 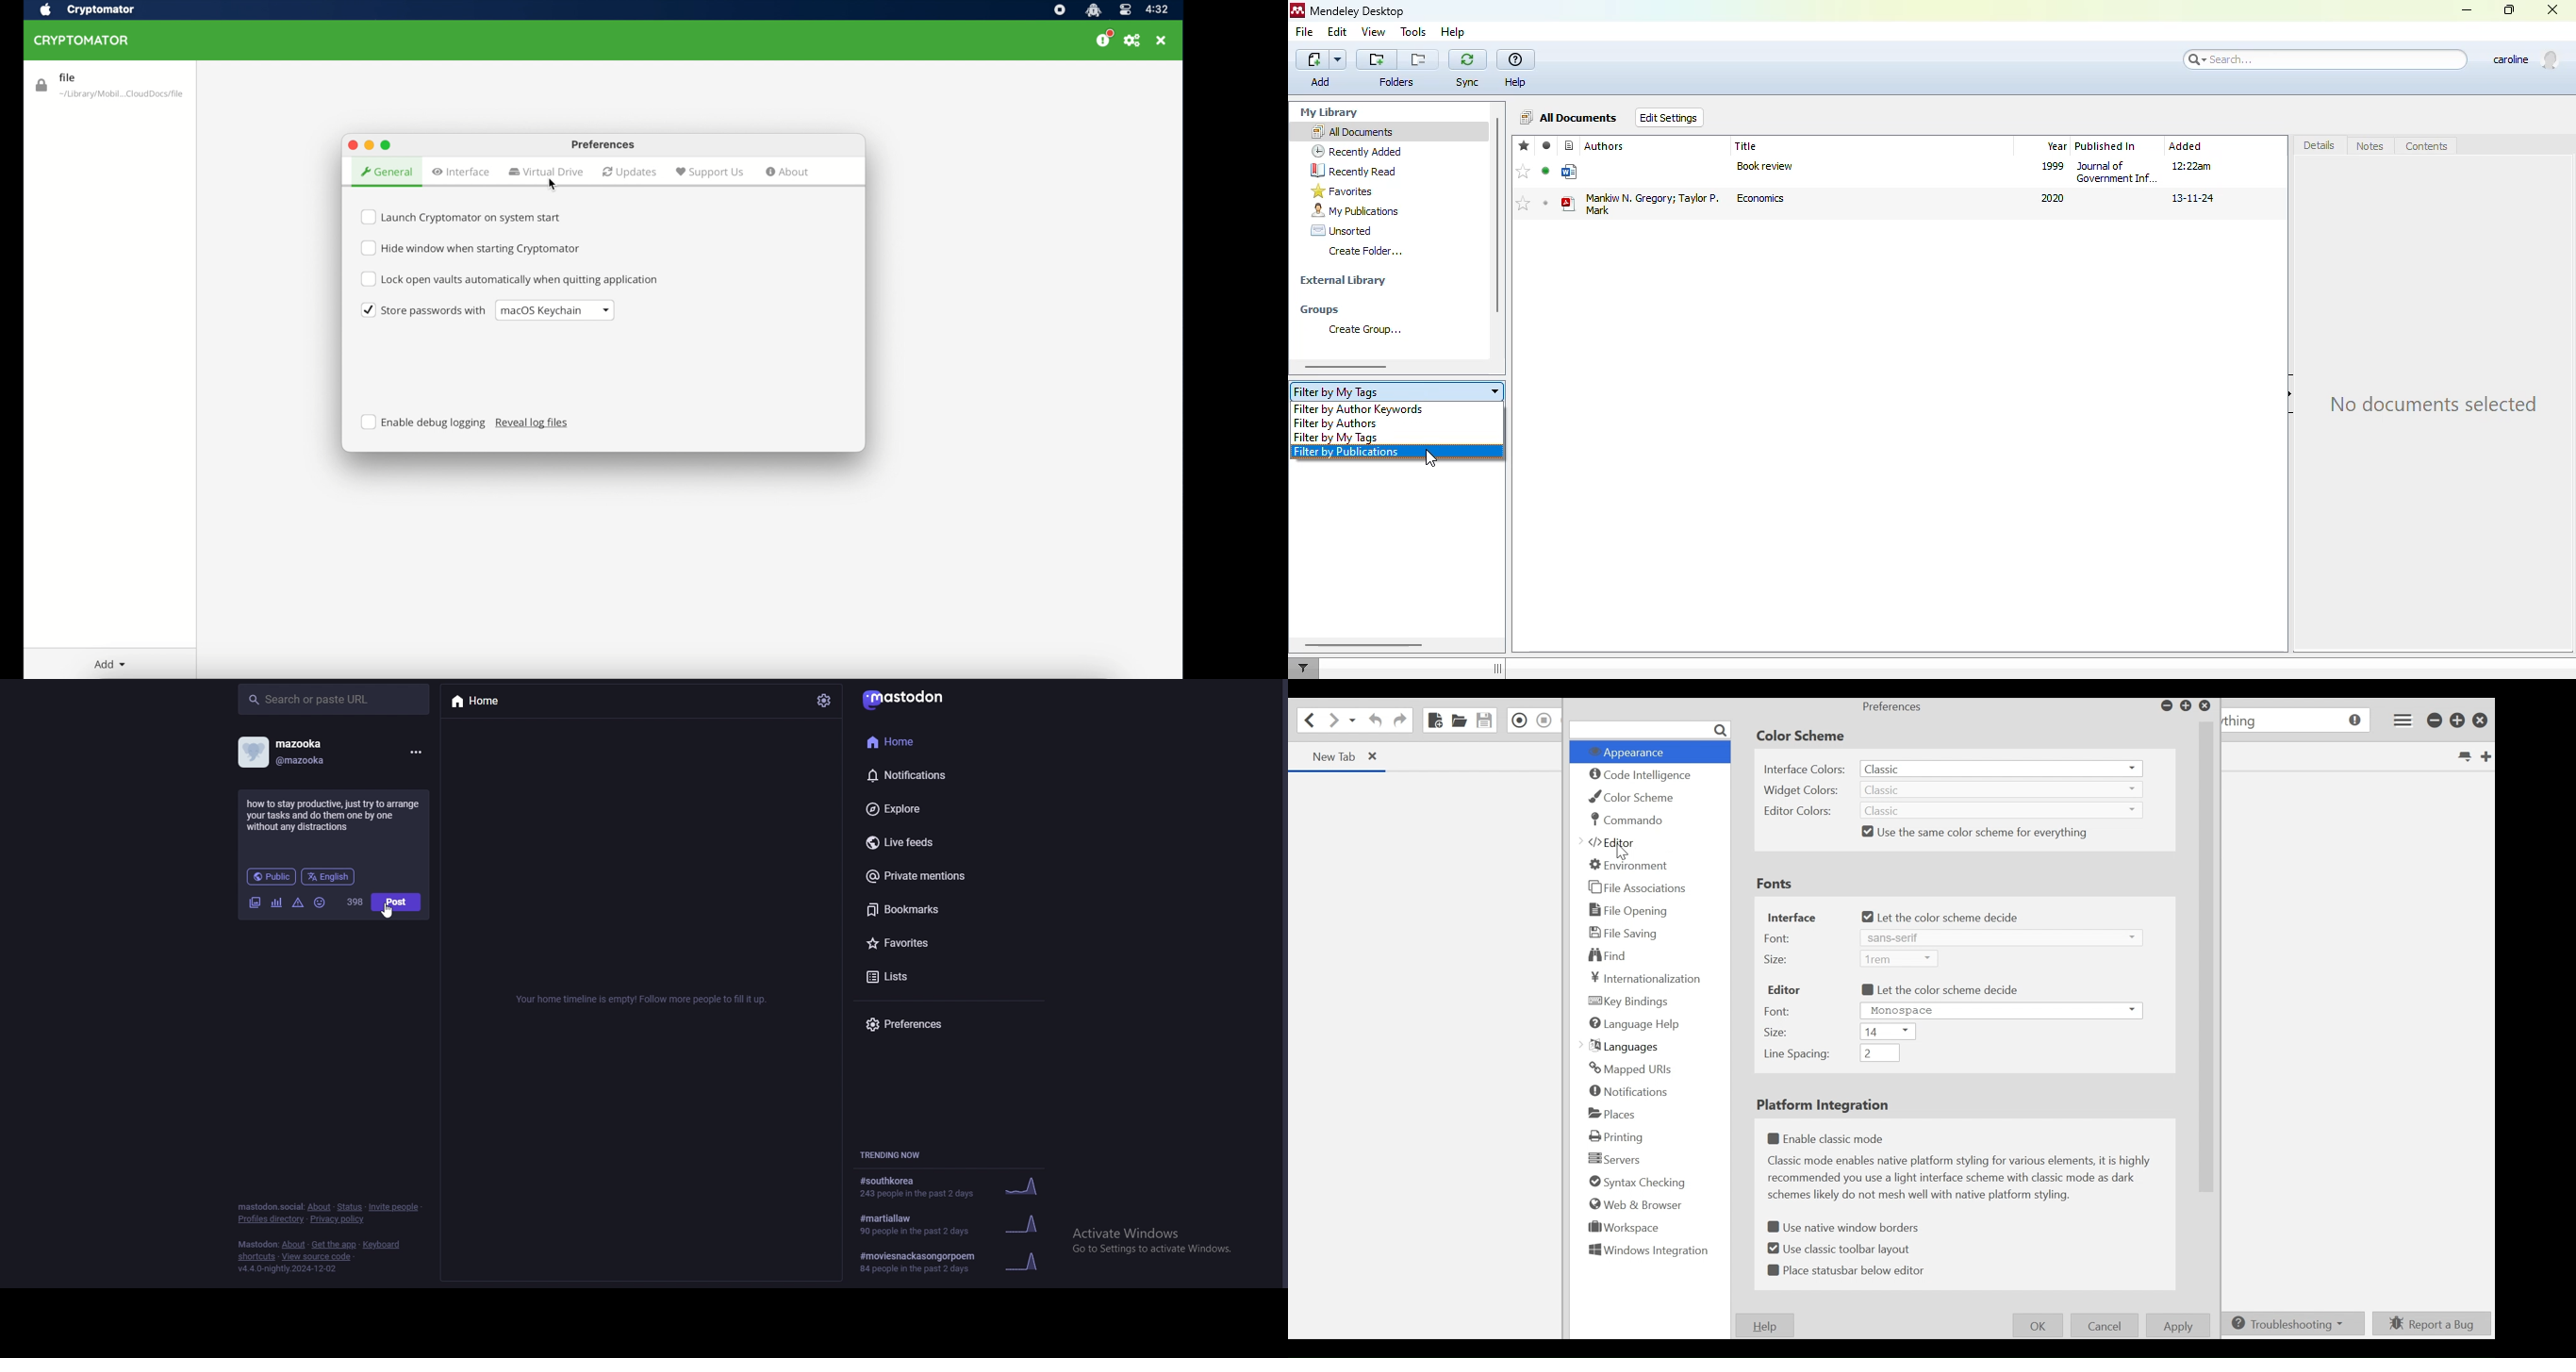 What do you see at coordinates (334, 1245) in the screenshot?
I see `get the app` at bounding box center [334, 1245].